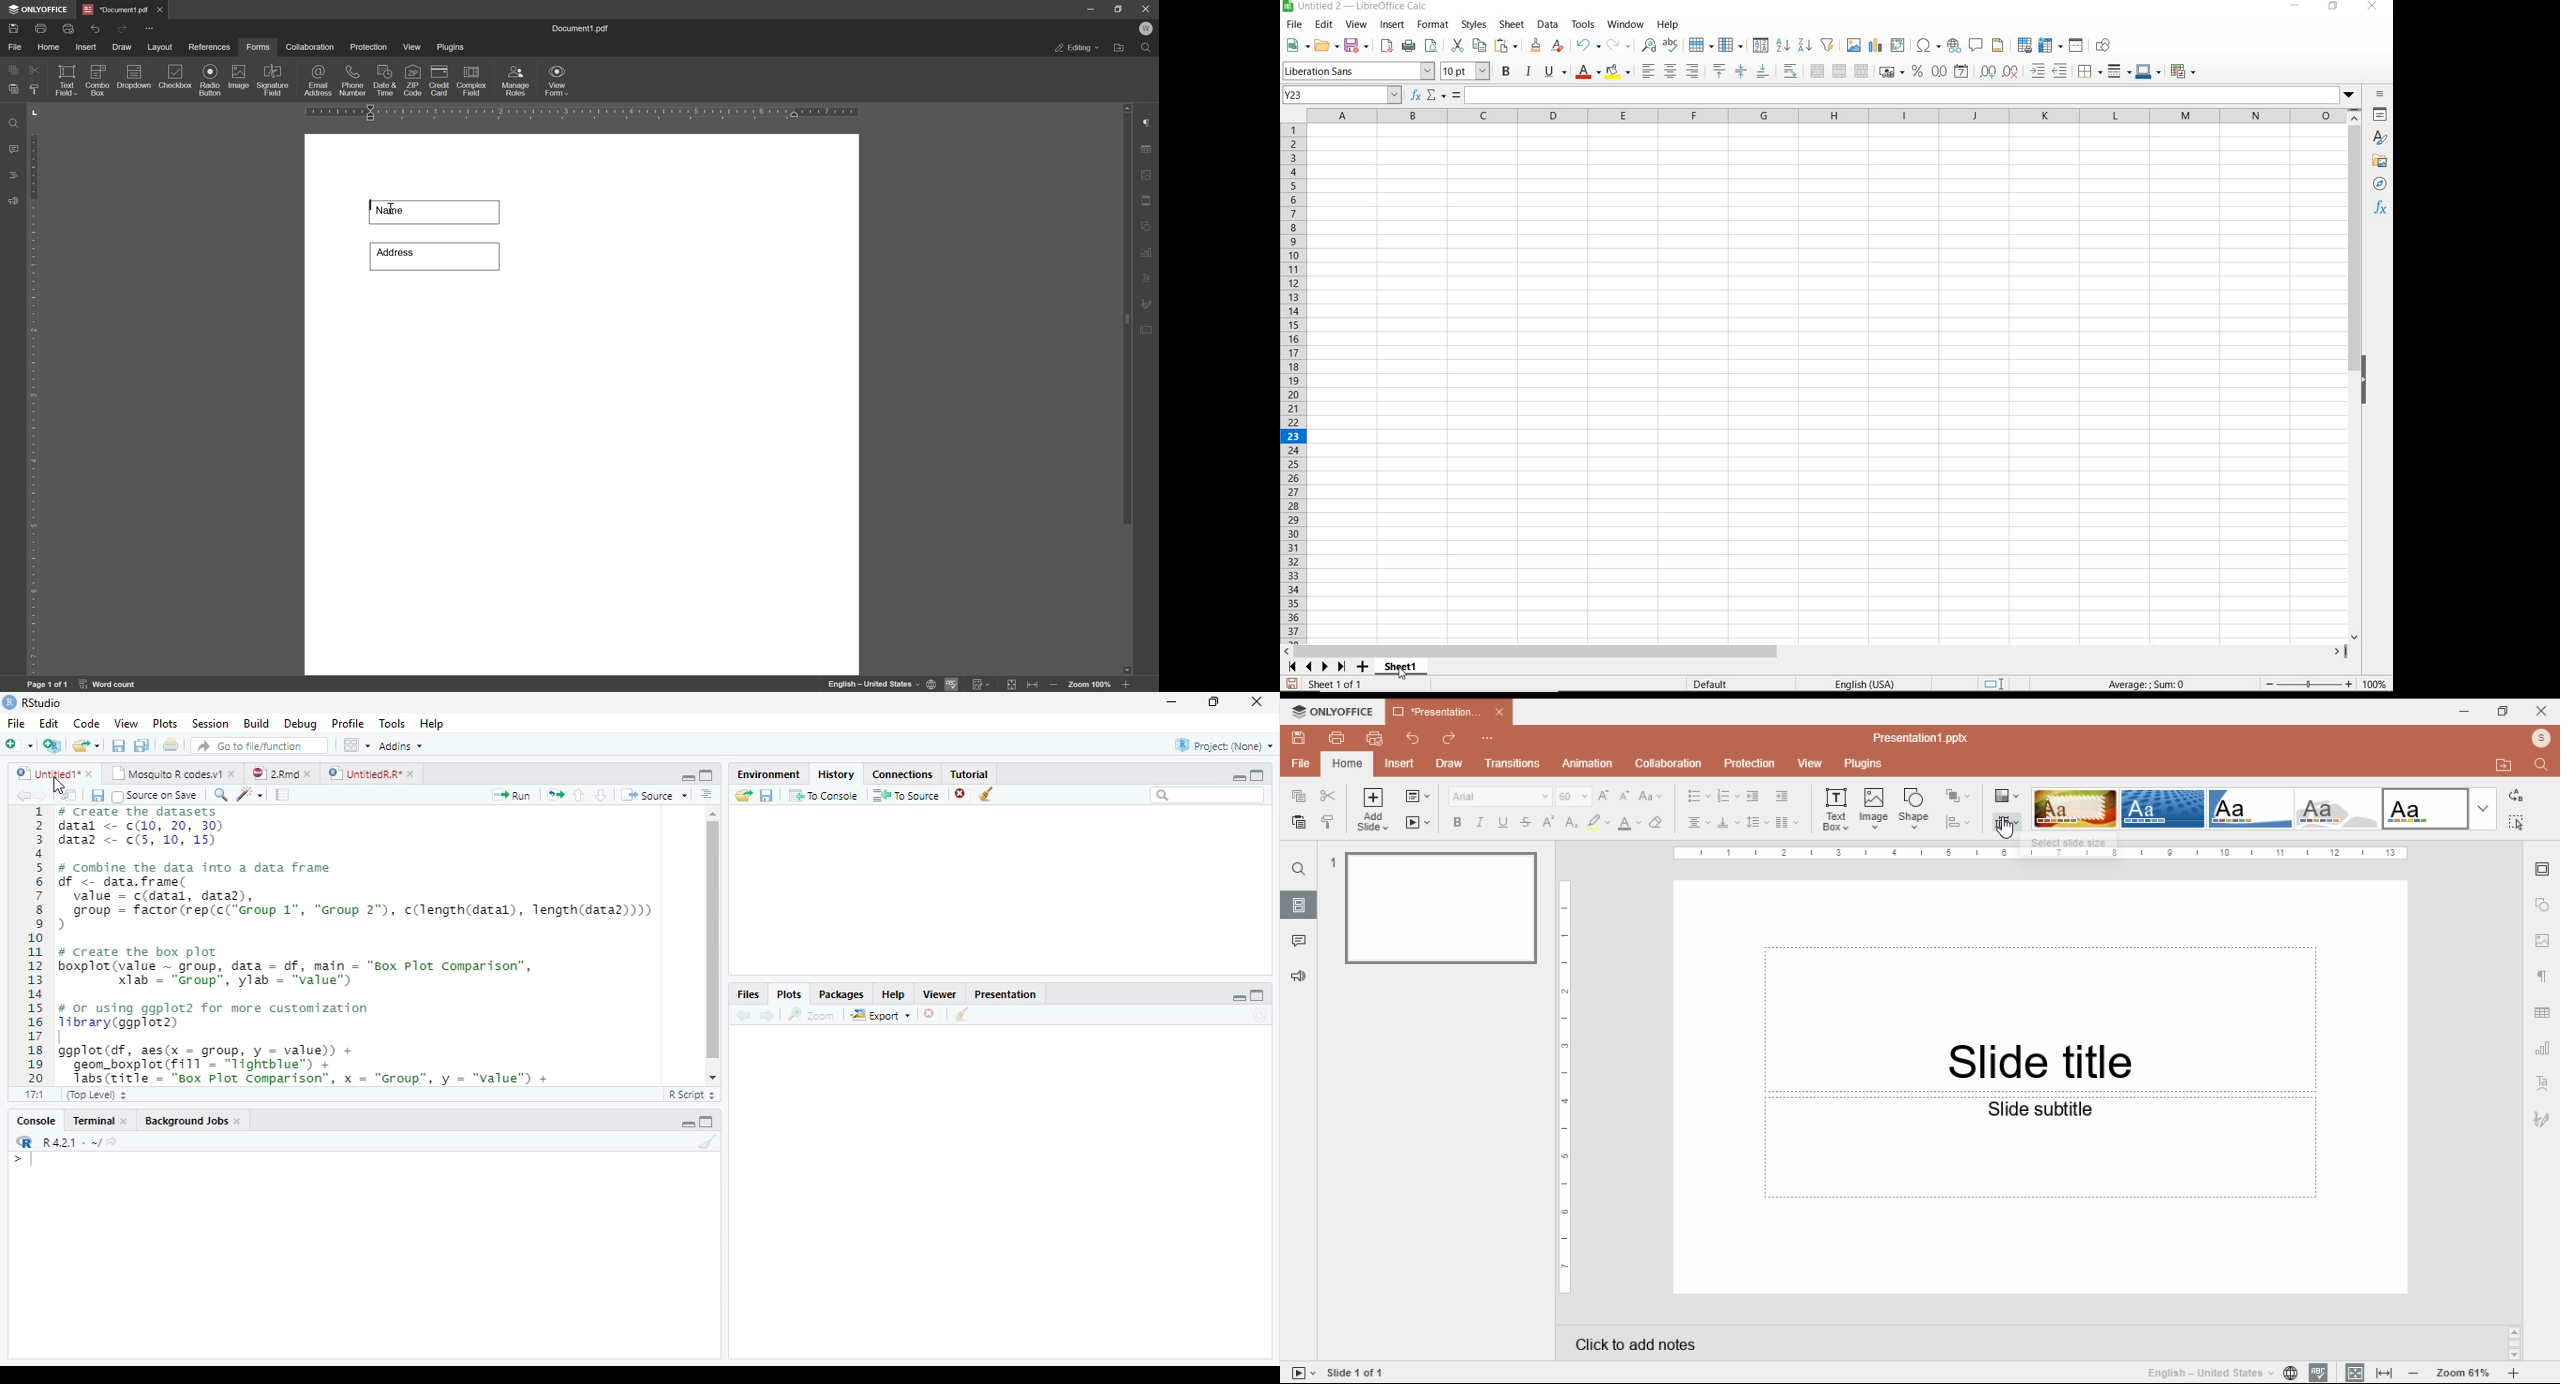 The height and width of the screenshot is (1400, 2576). I want to click on superscript, so click(1549, 821).